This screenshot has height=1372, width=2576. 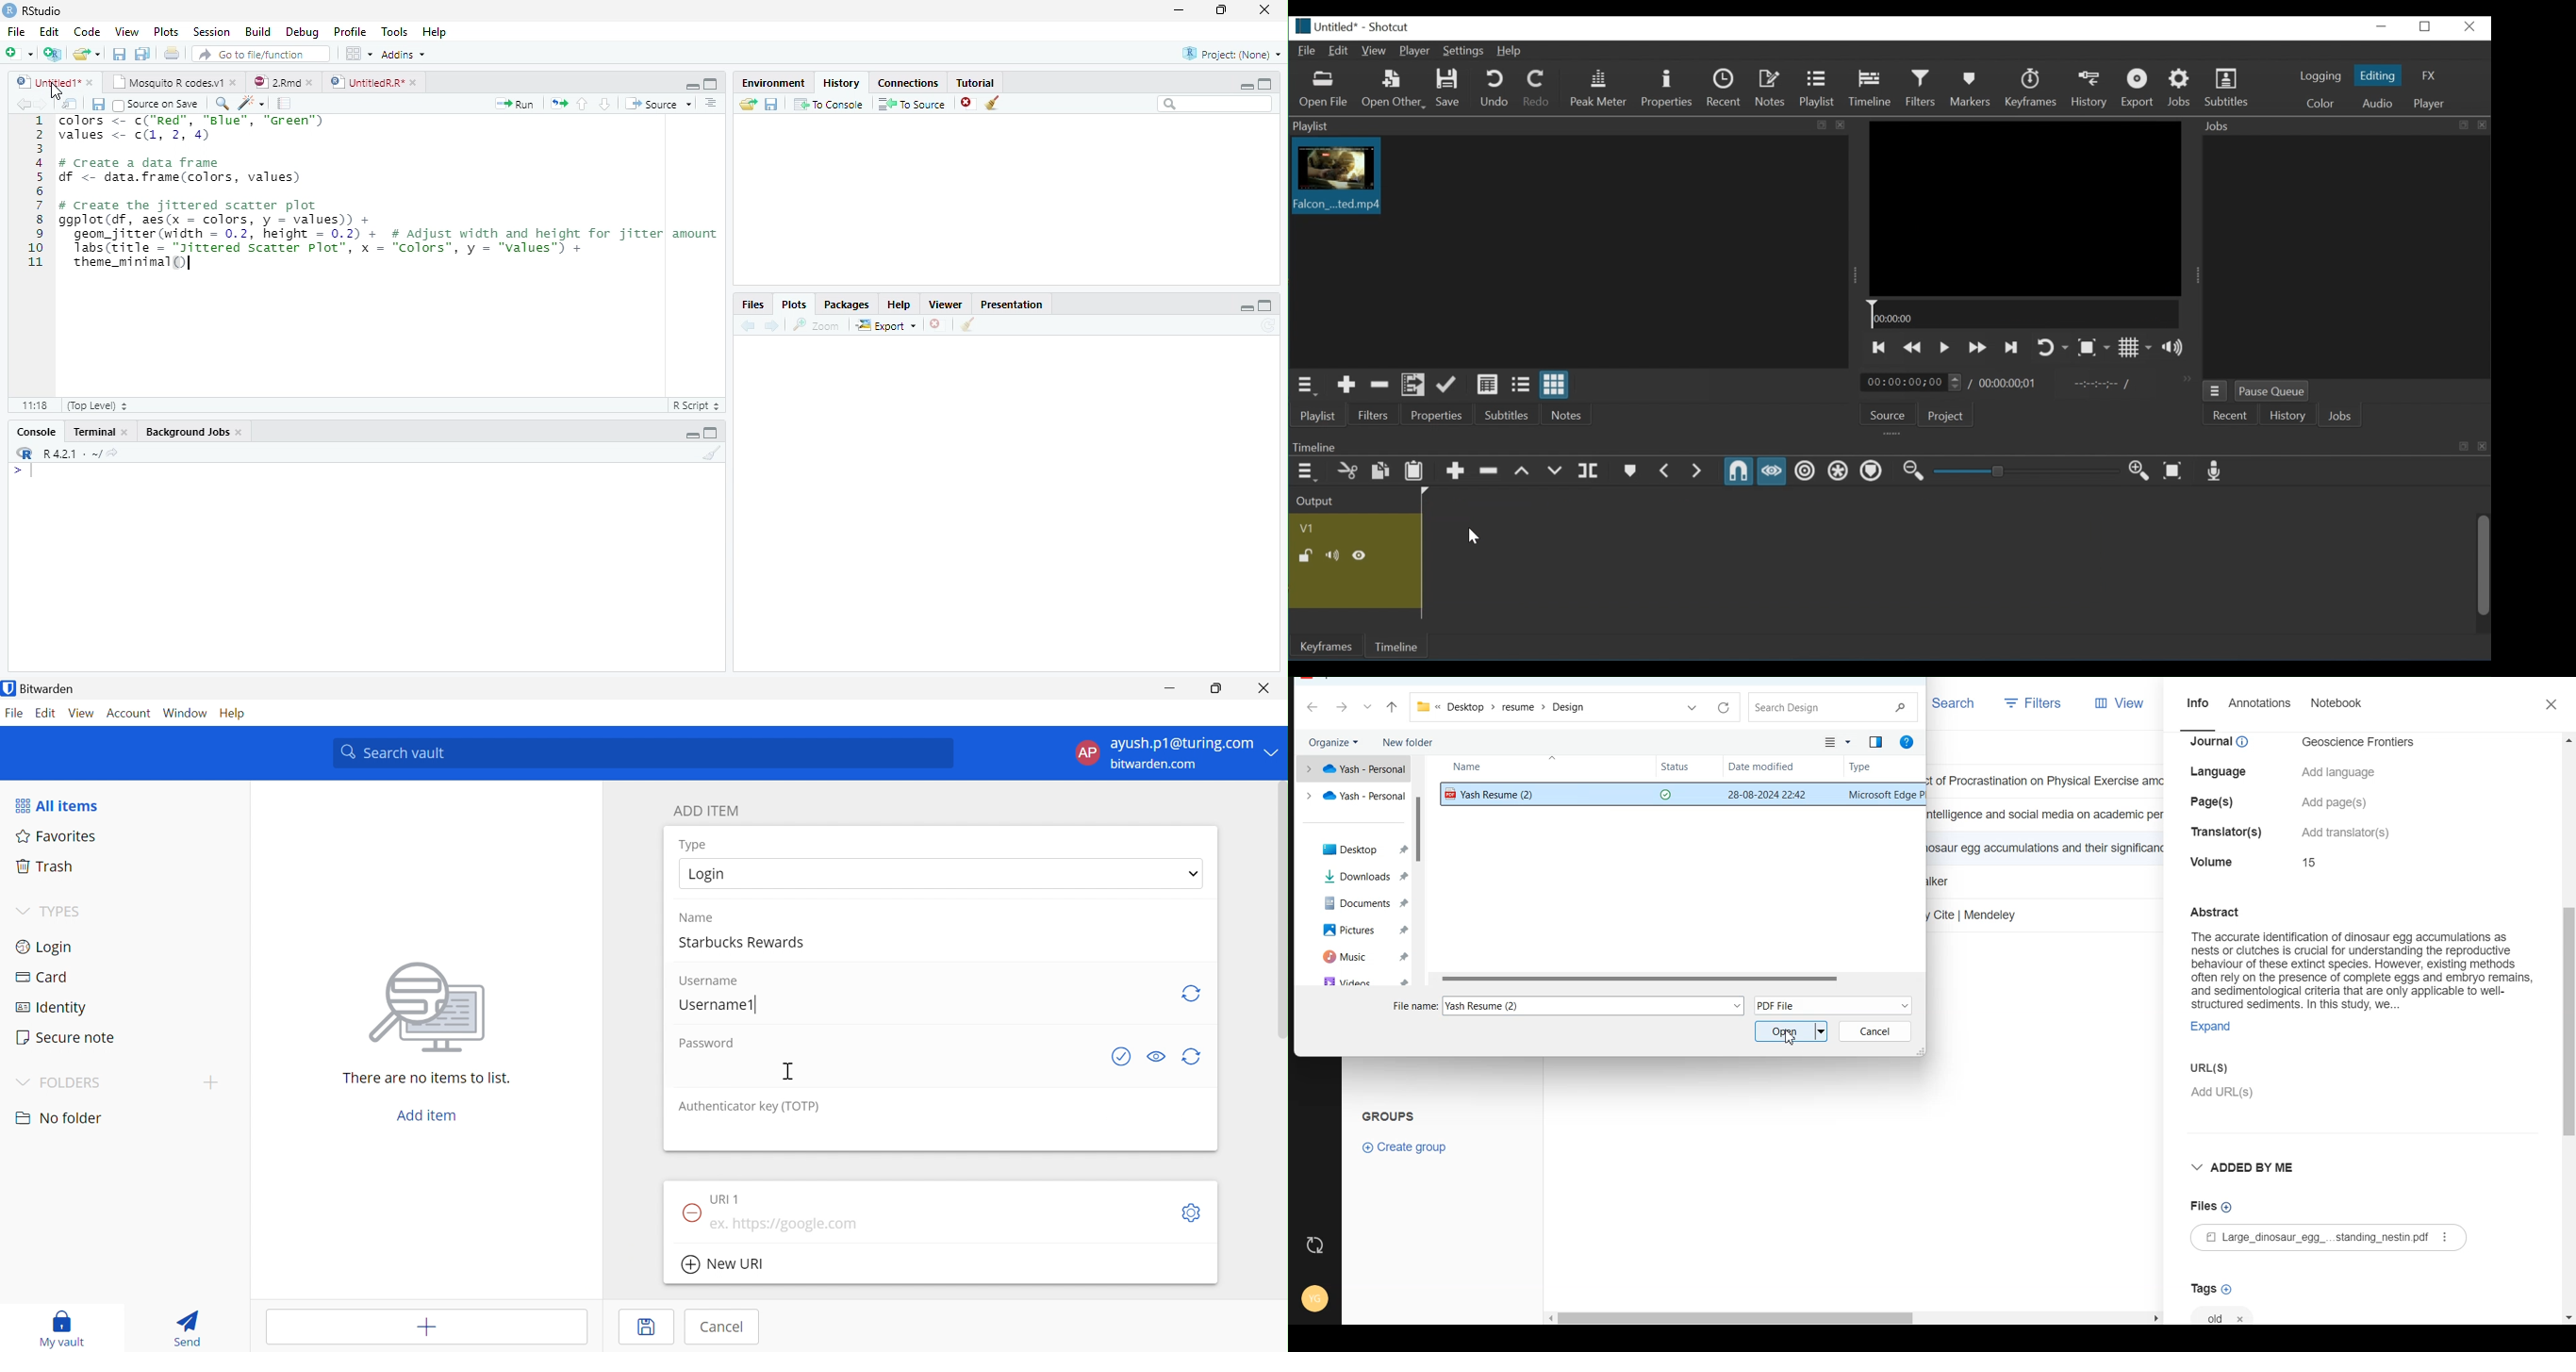 I want to click on Videos, so click(x=1353, y=980).